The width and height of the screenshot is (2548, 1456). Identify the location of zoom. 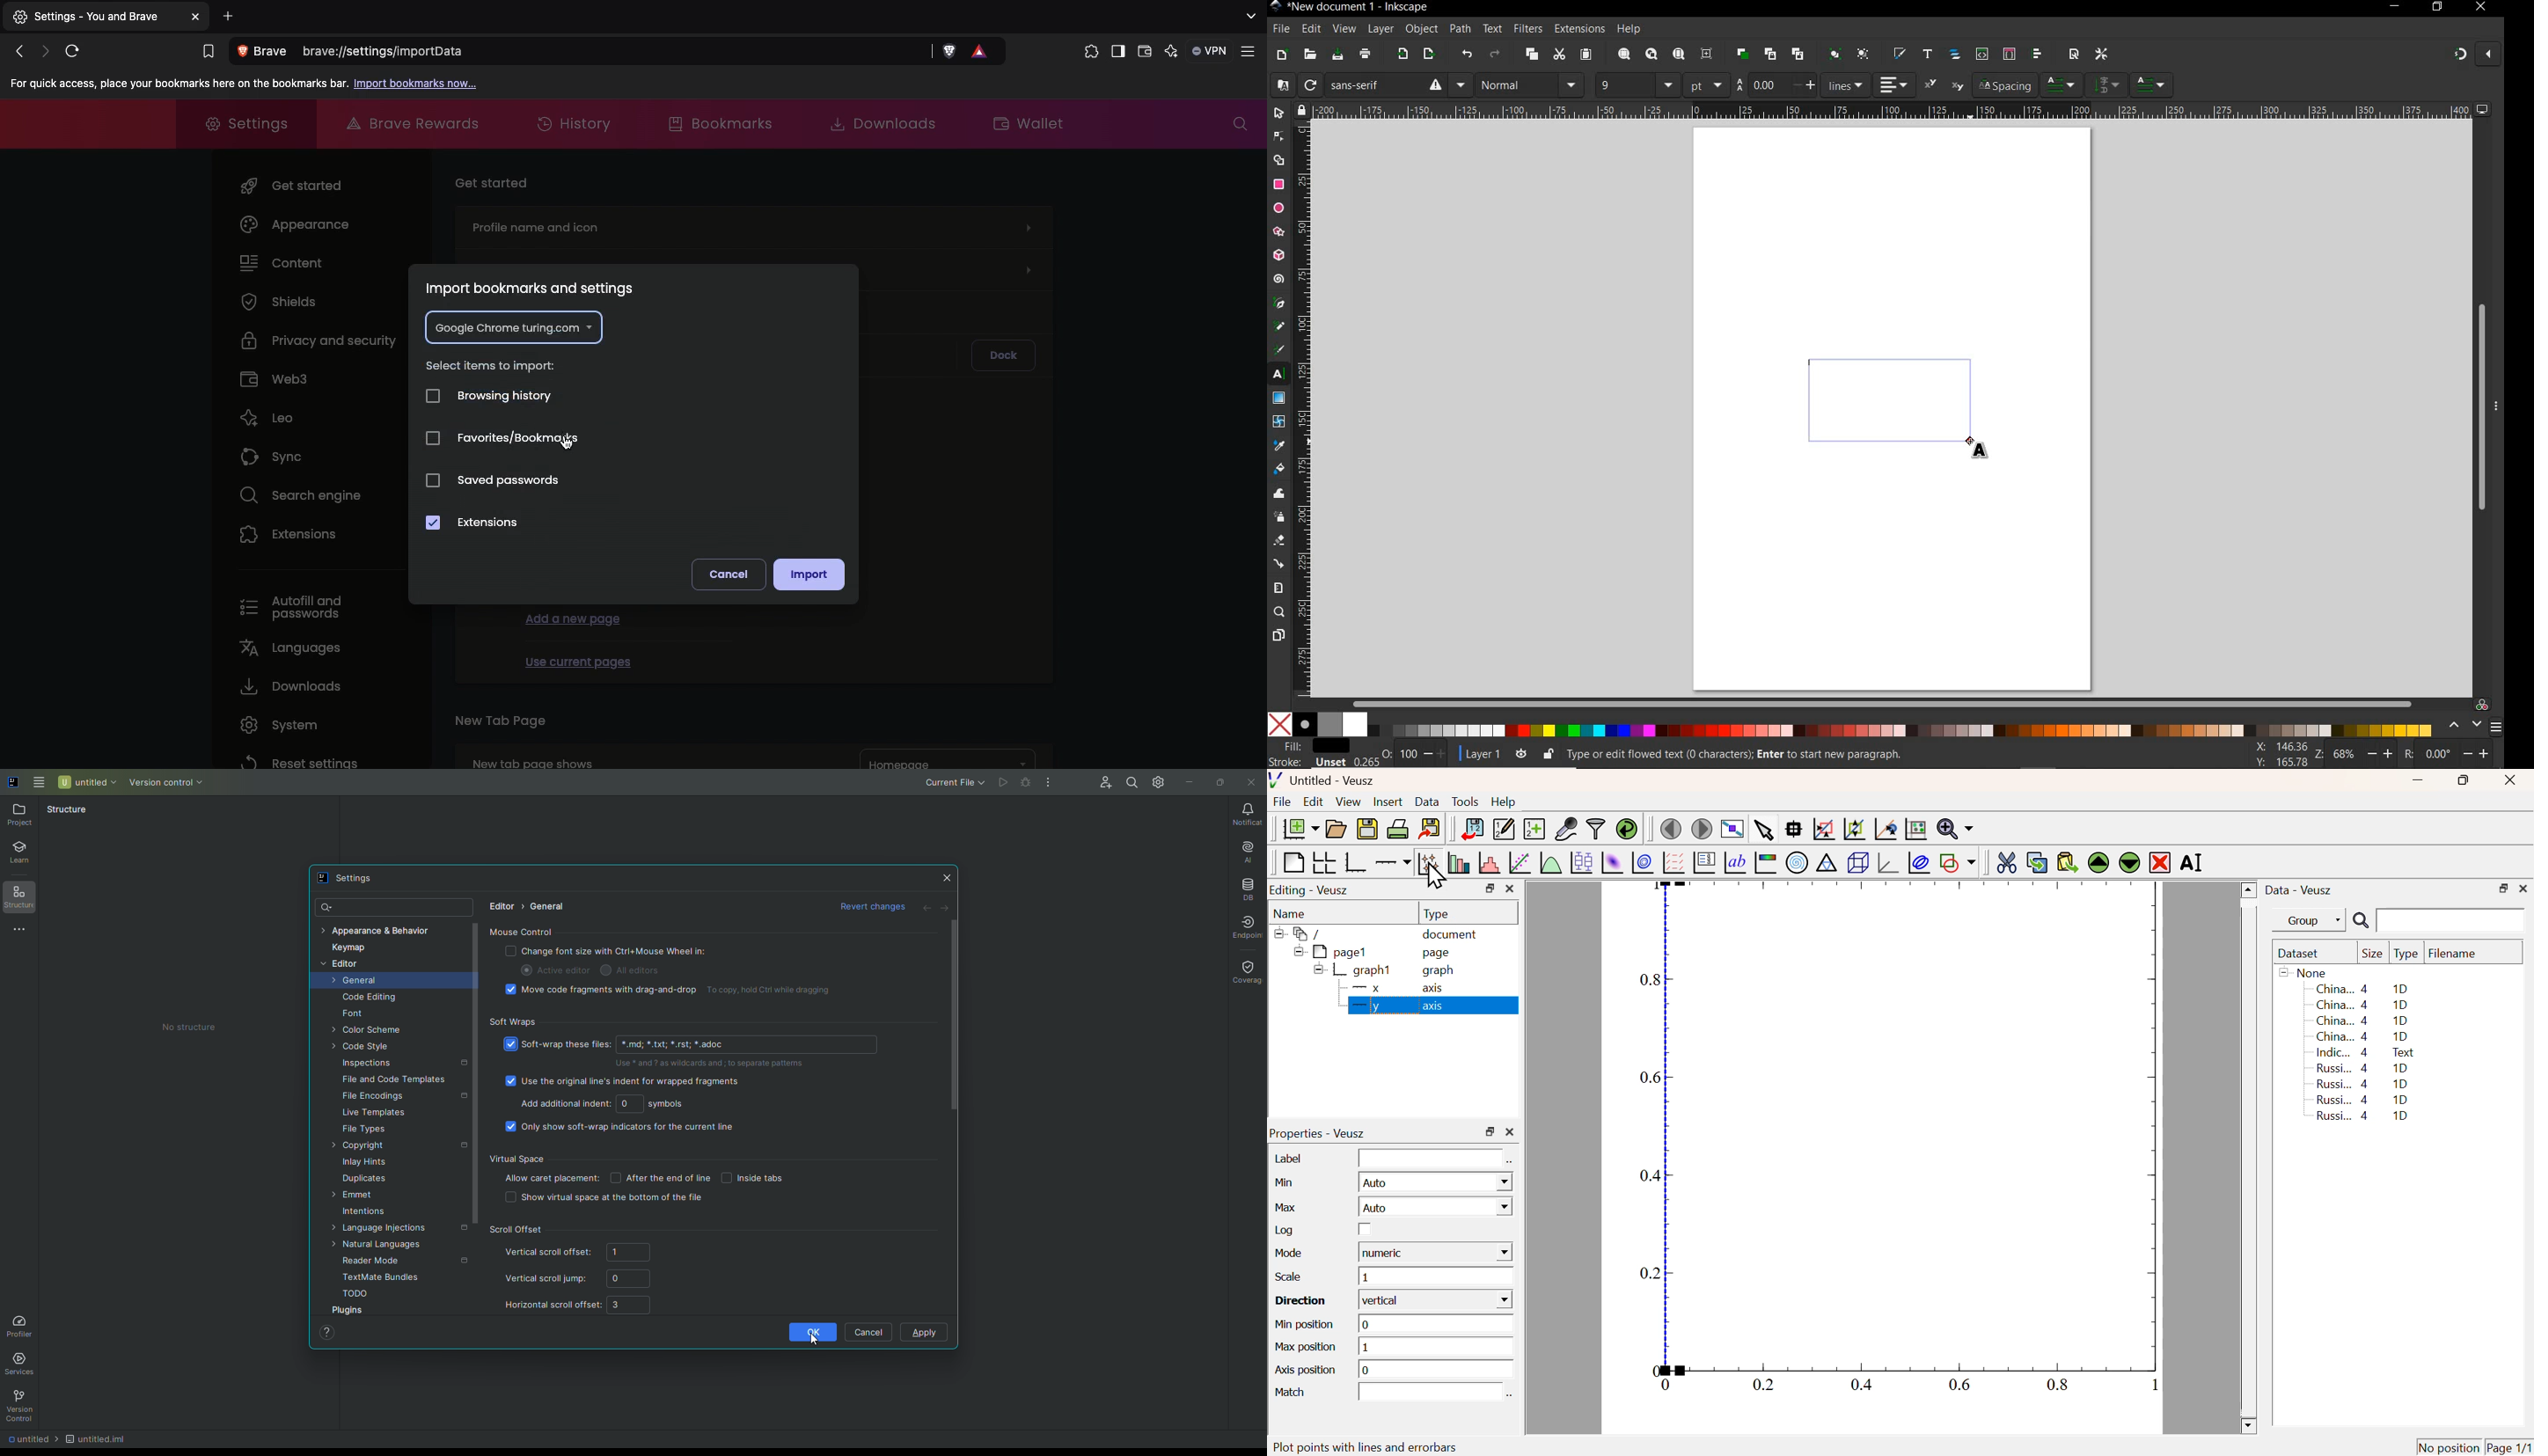
(2317, 754).